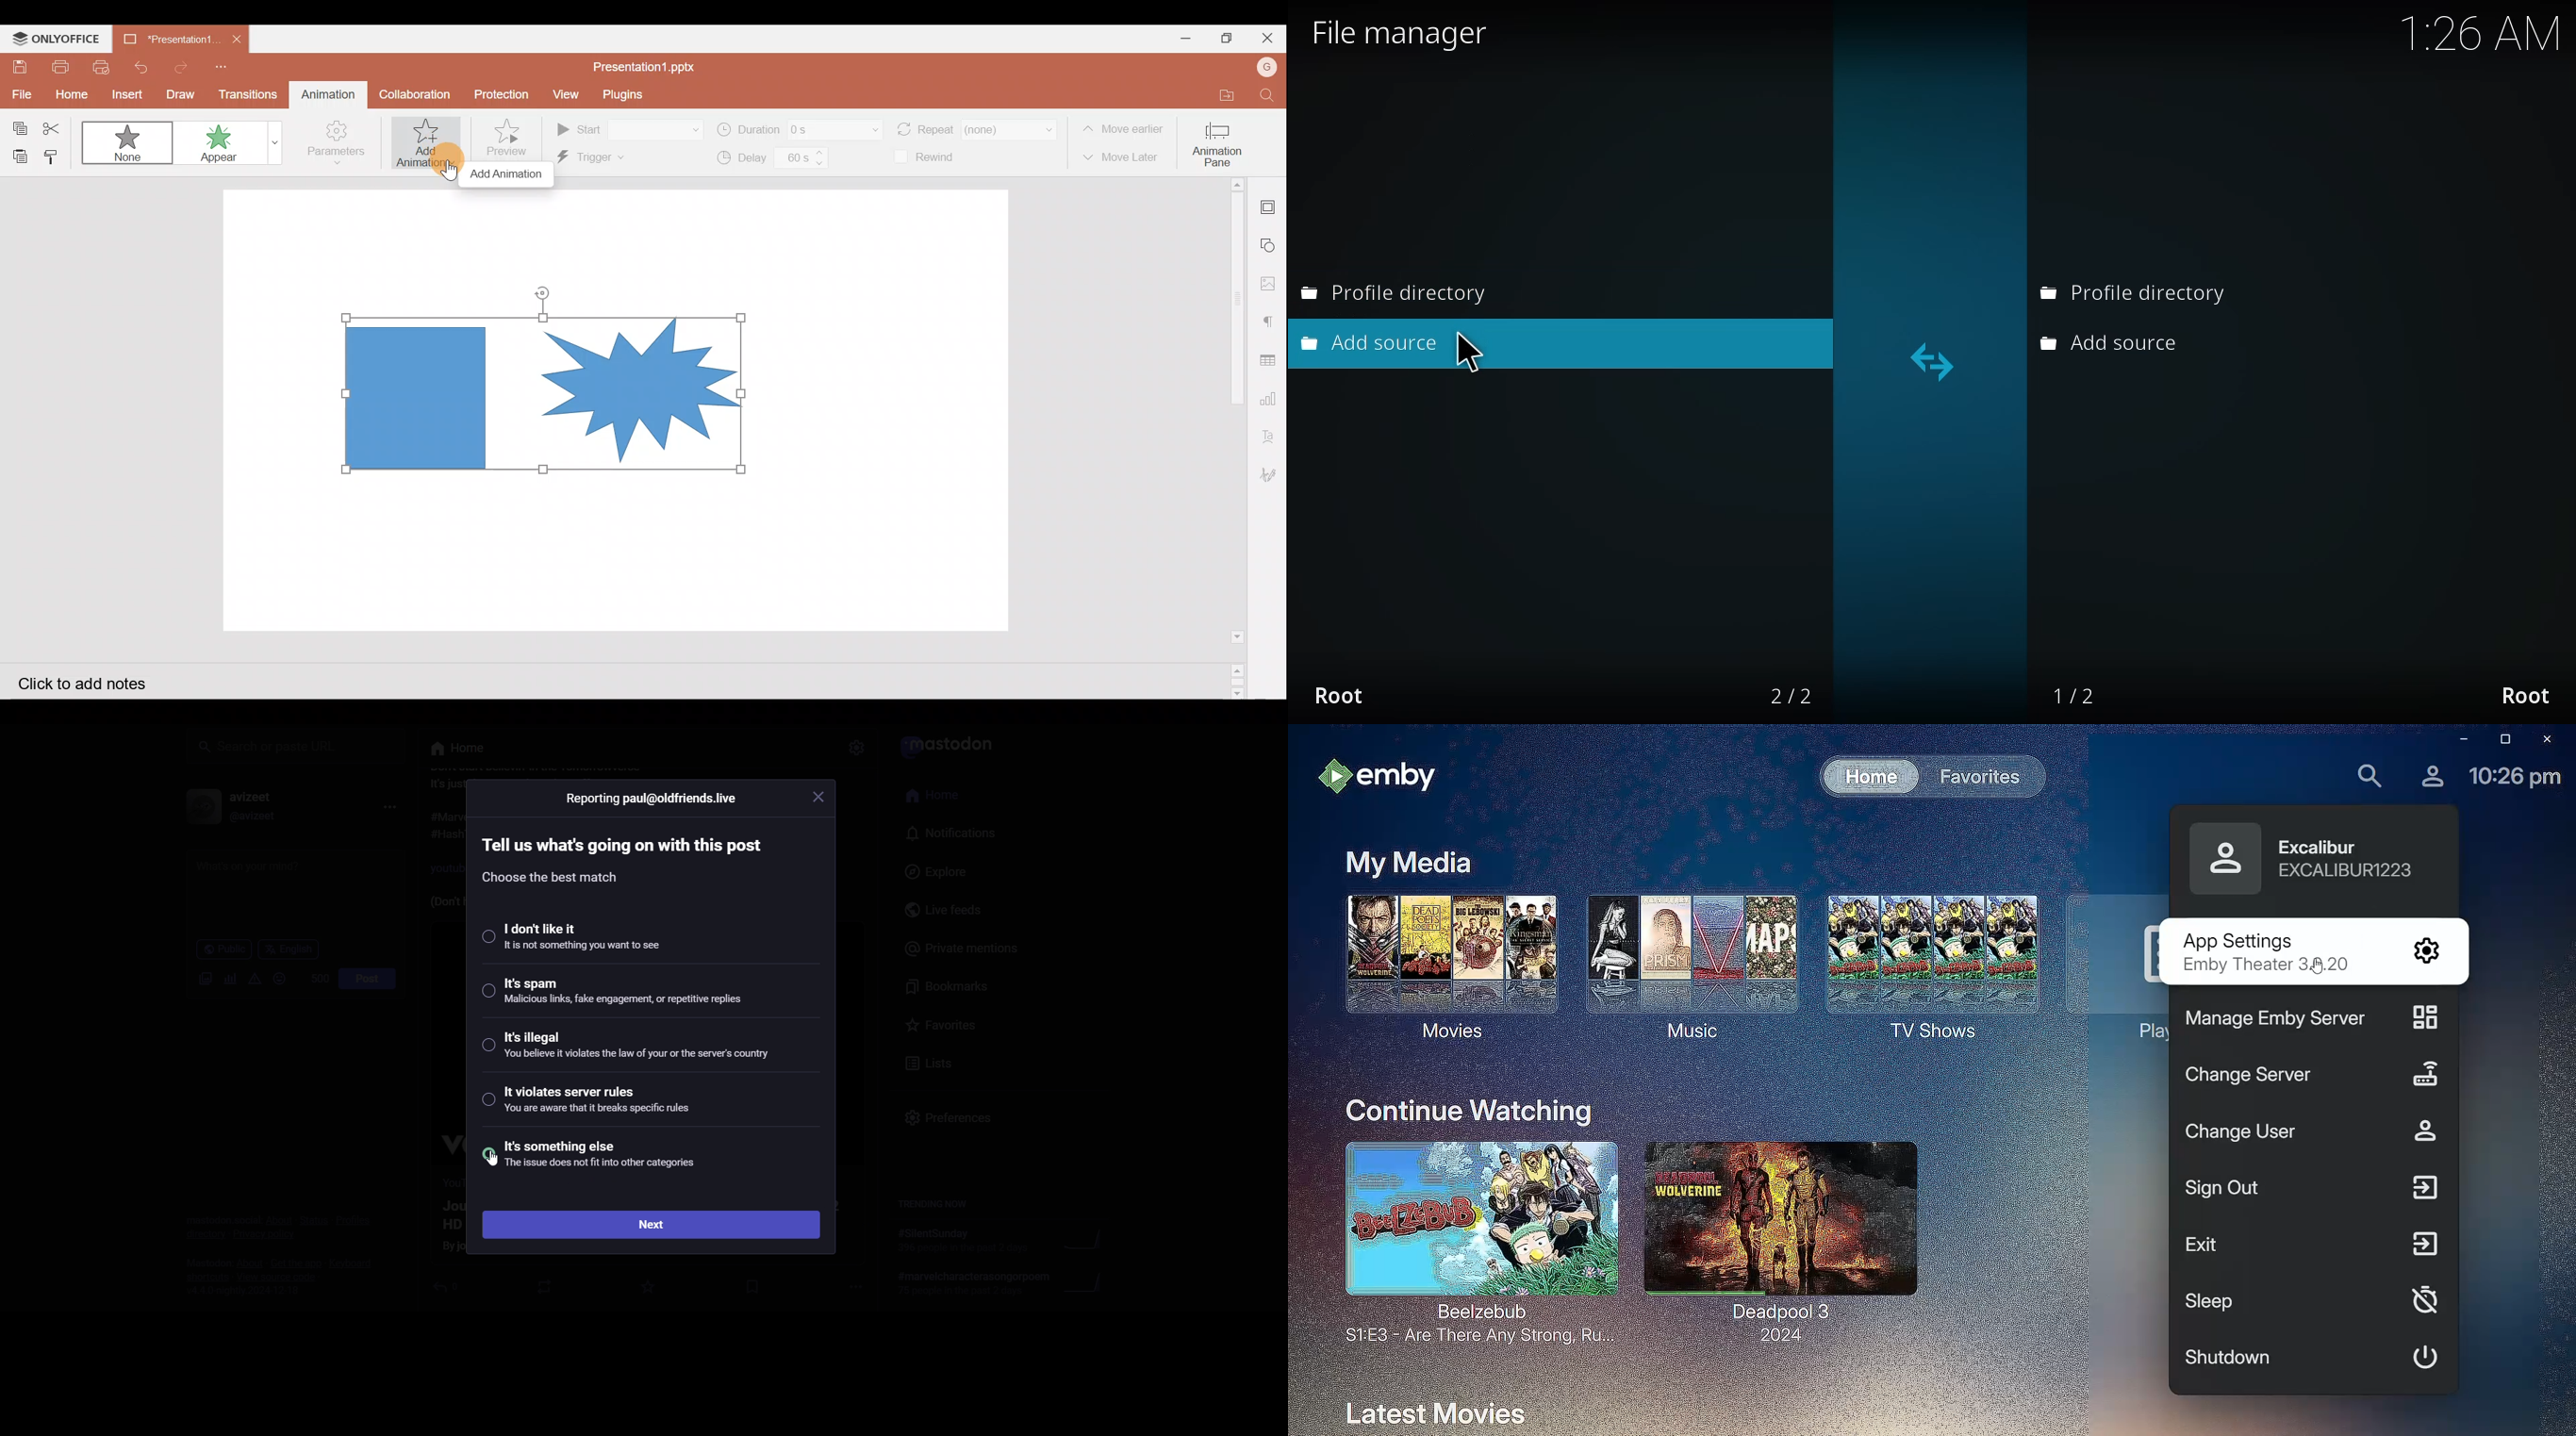  What do you see at coordinates (1272, 288) in the screenshot?
I see `Image settings` at bounding box center [1272, 288].